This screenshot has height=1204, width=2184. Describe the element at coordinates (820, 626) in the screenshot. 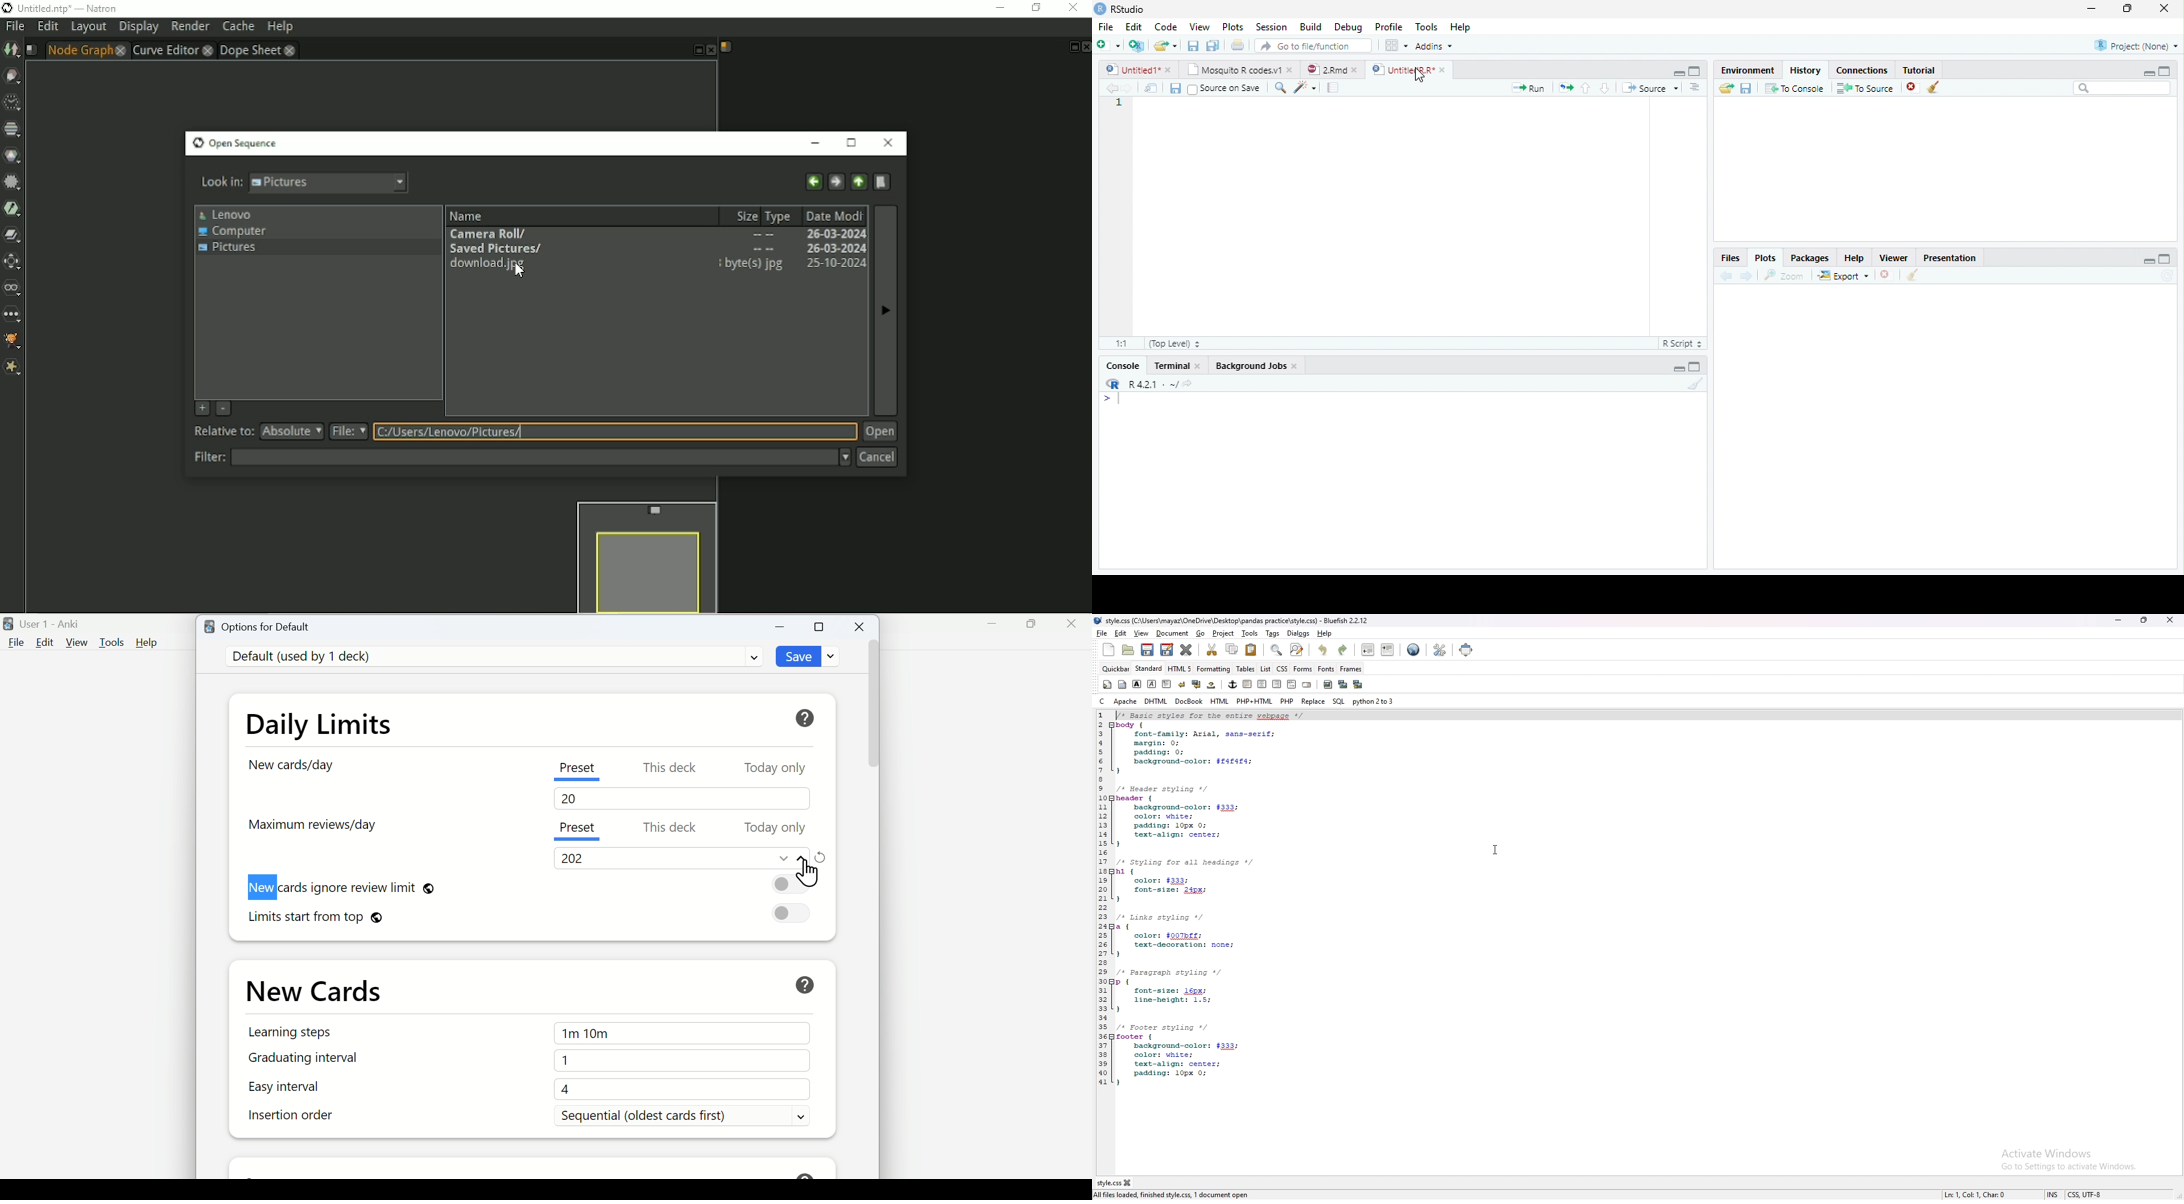

I see `Maximize` at that location.